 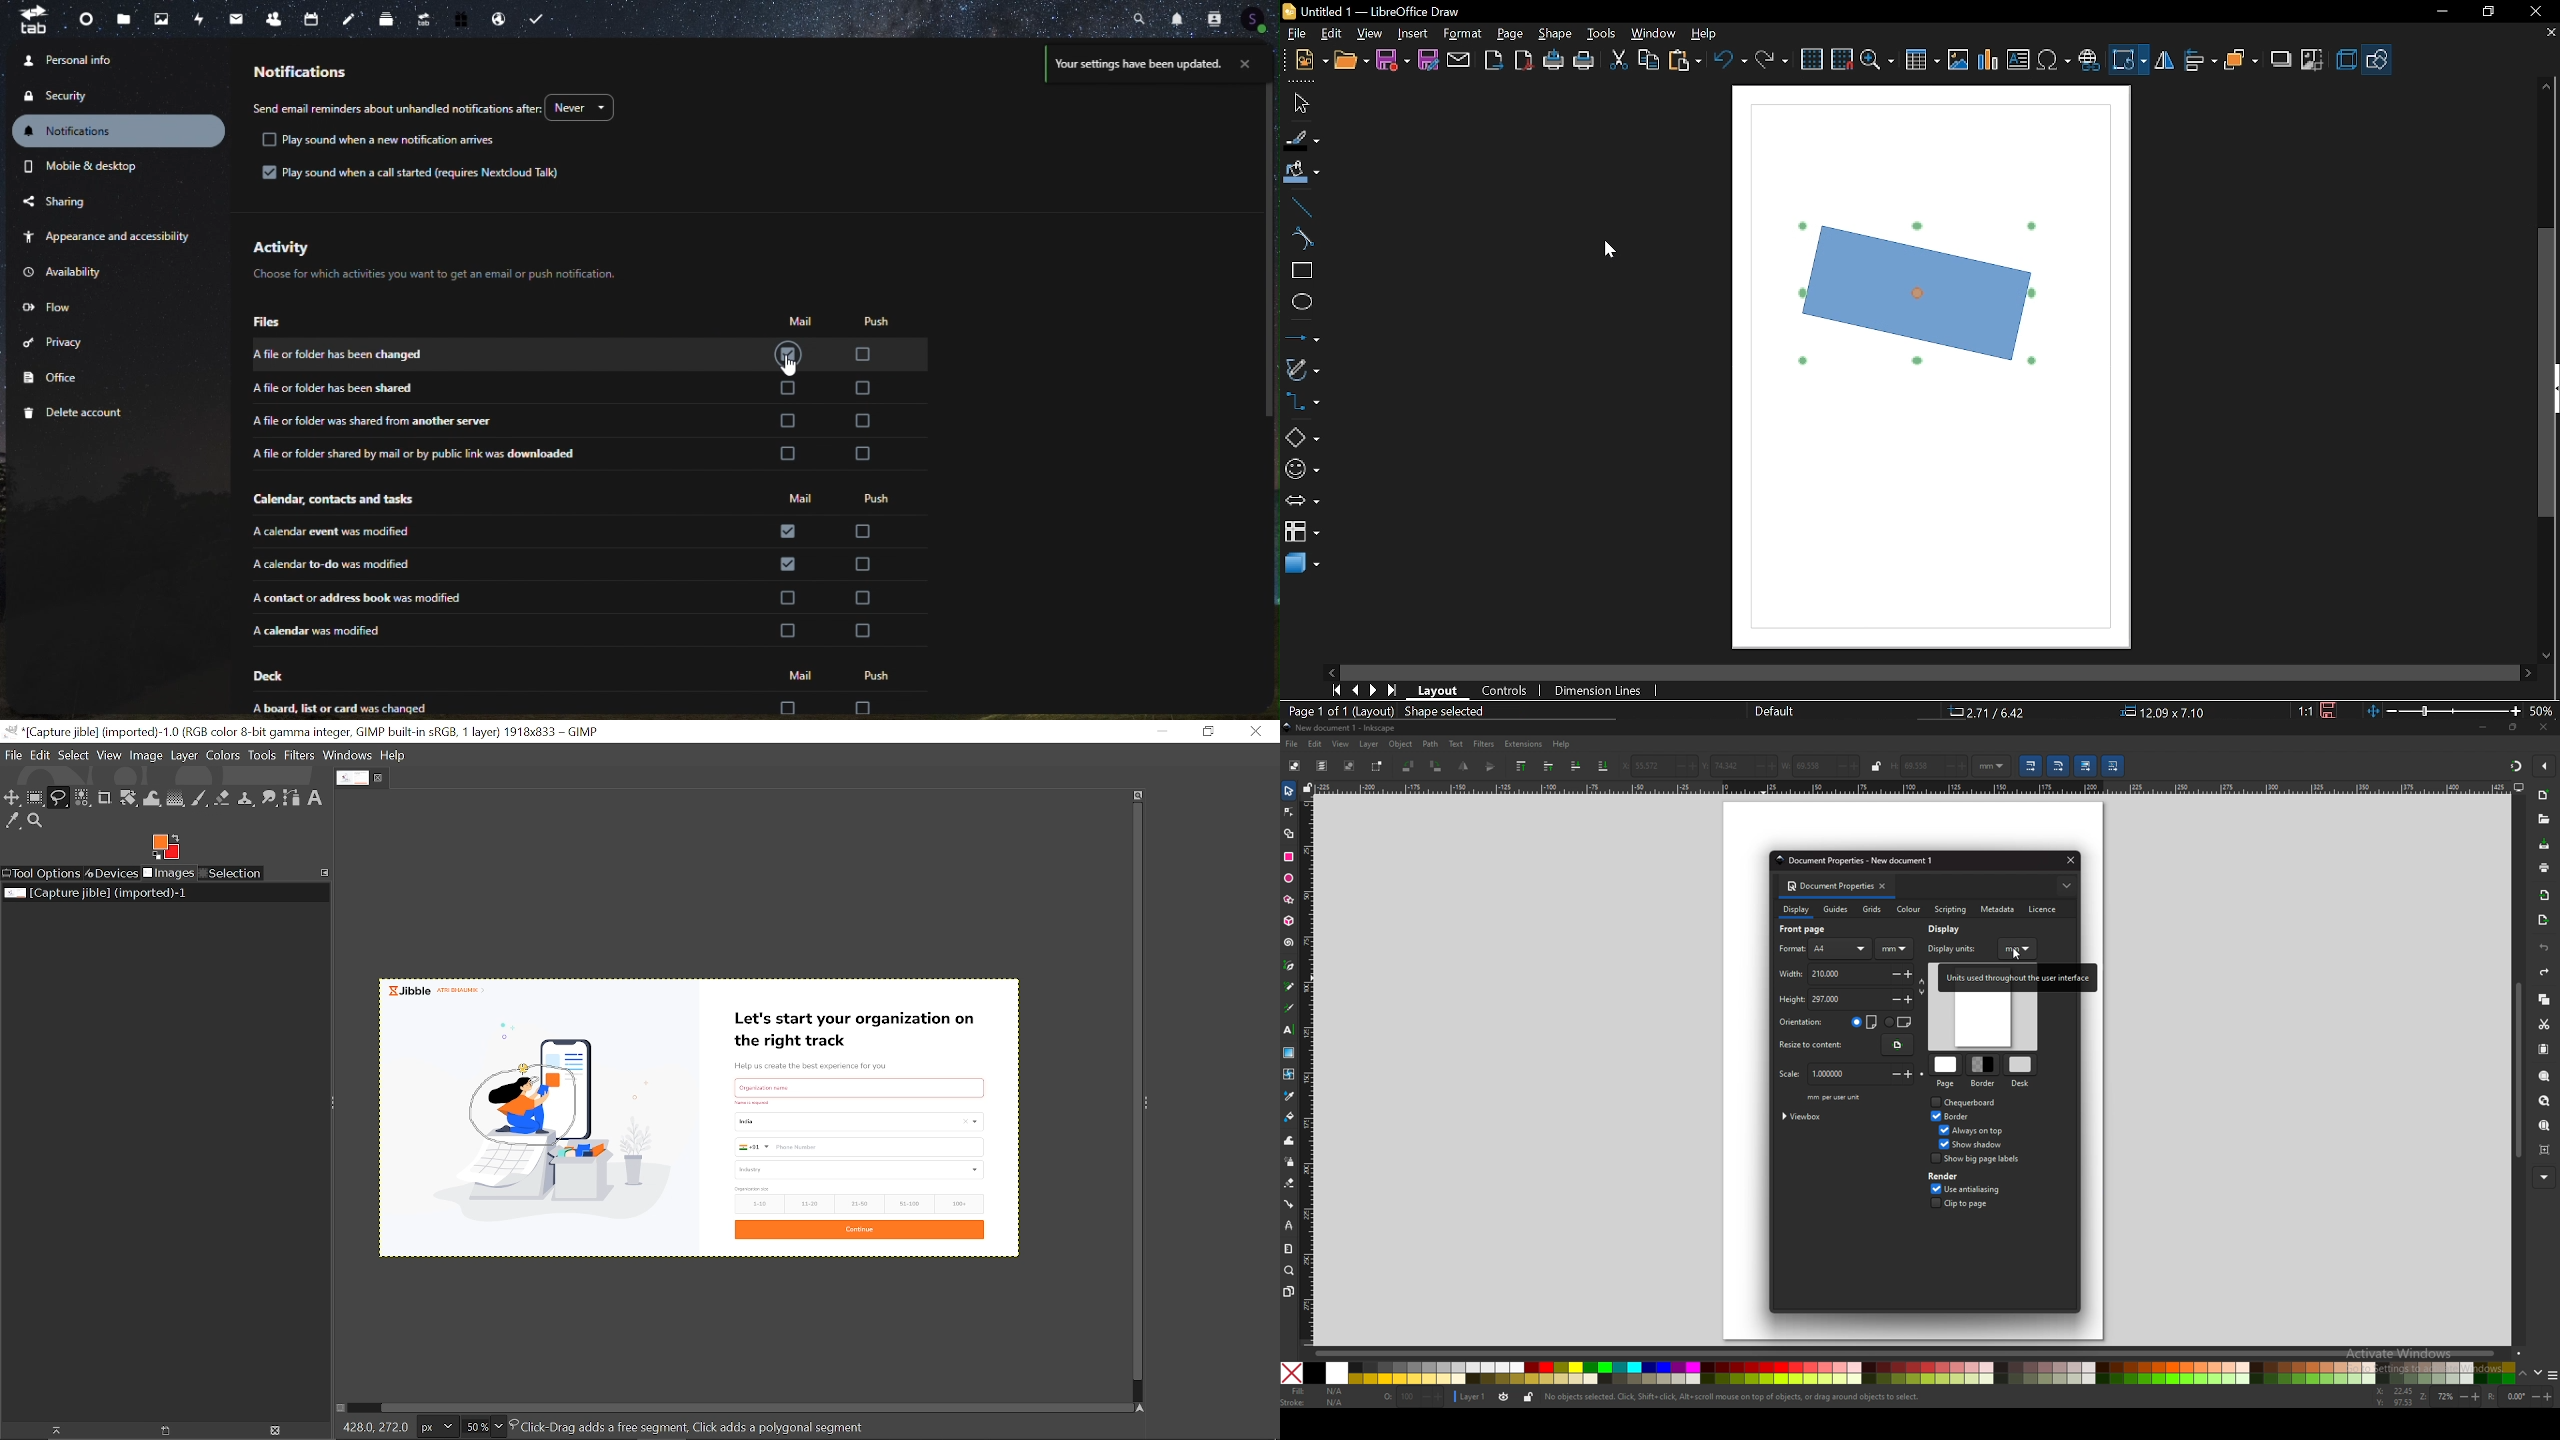 What do you see at coordinates (1987, 1189) in the screenshot?
I see `use anti aliasing` at bounding box center [1987, 1189].